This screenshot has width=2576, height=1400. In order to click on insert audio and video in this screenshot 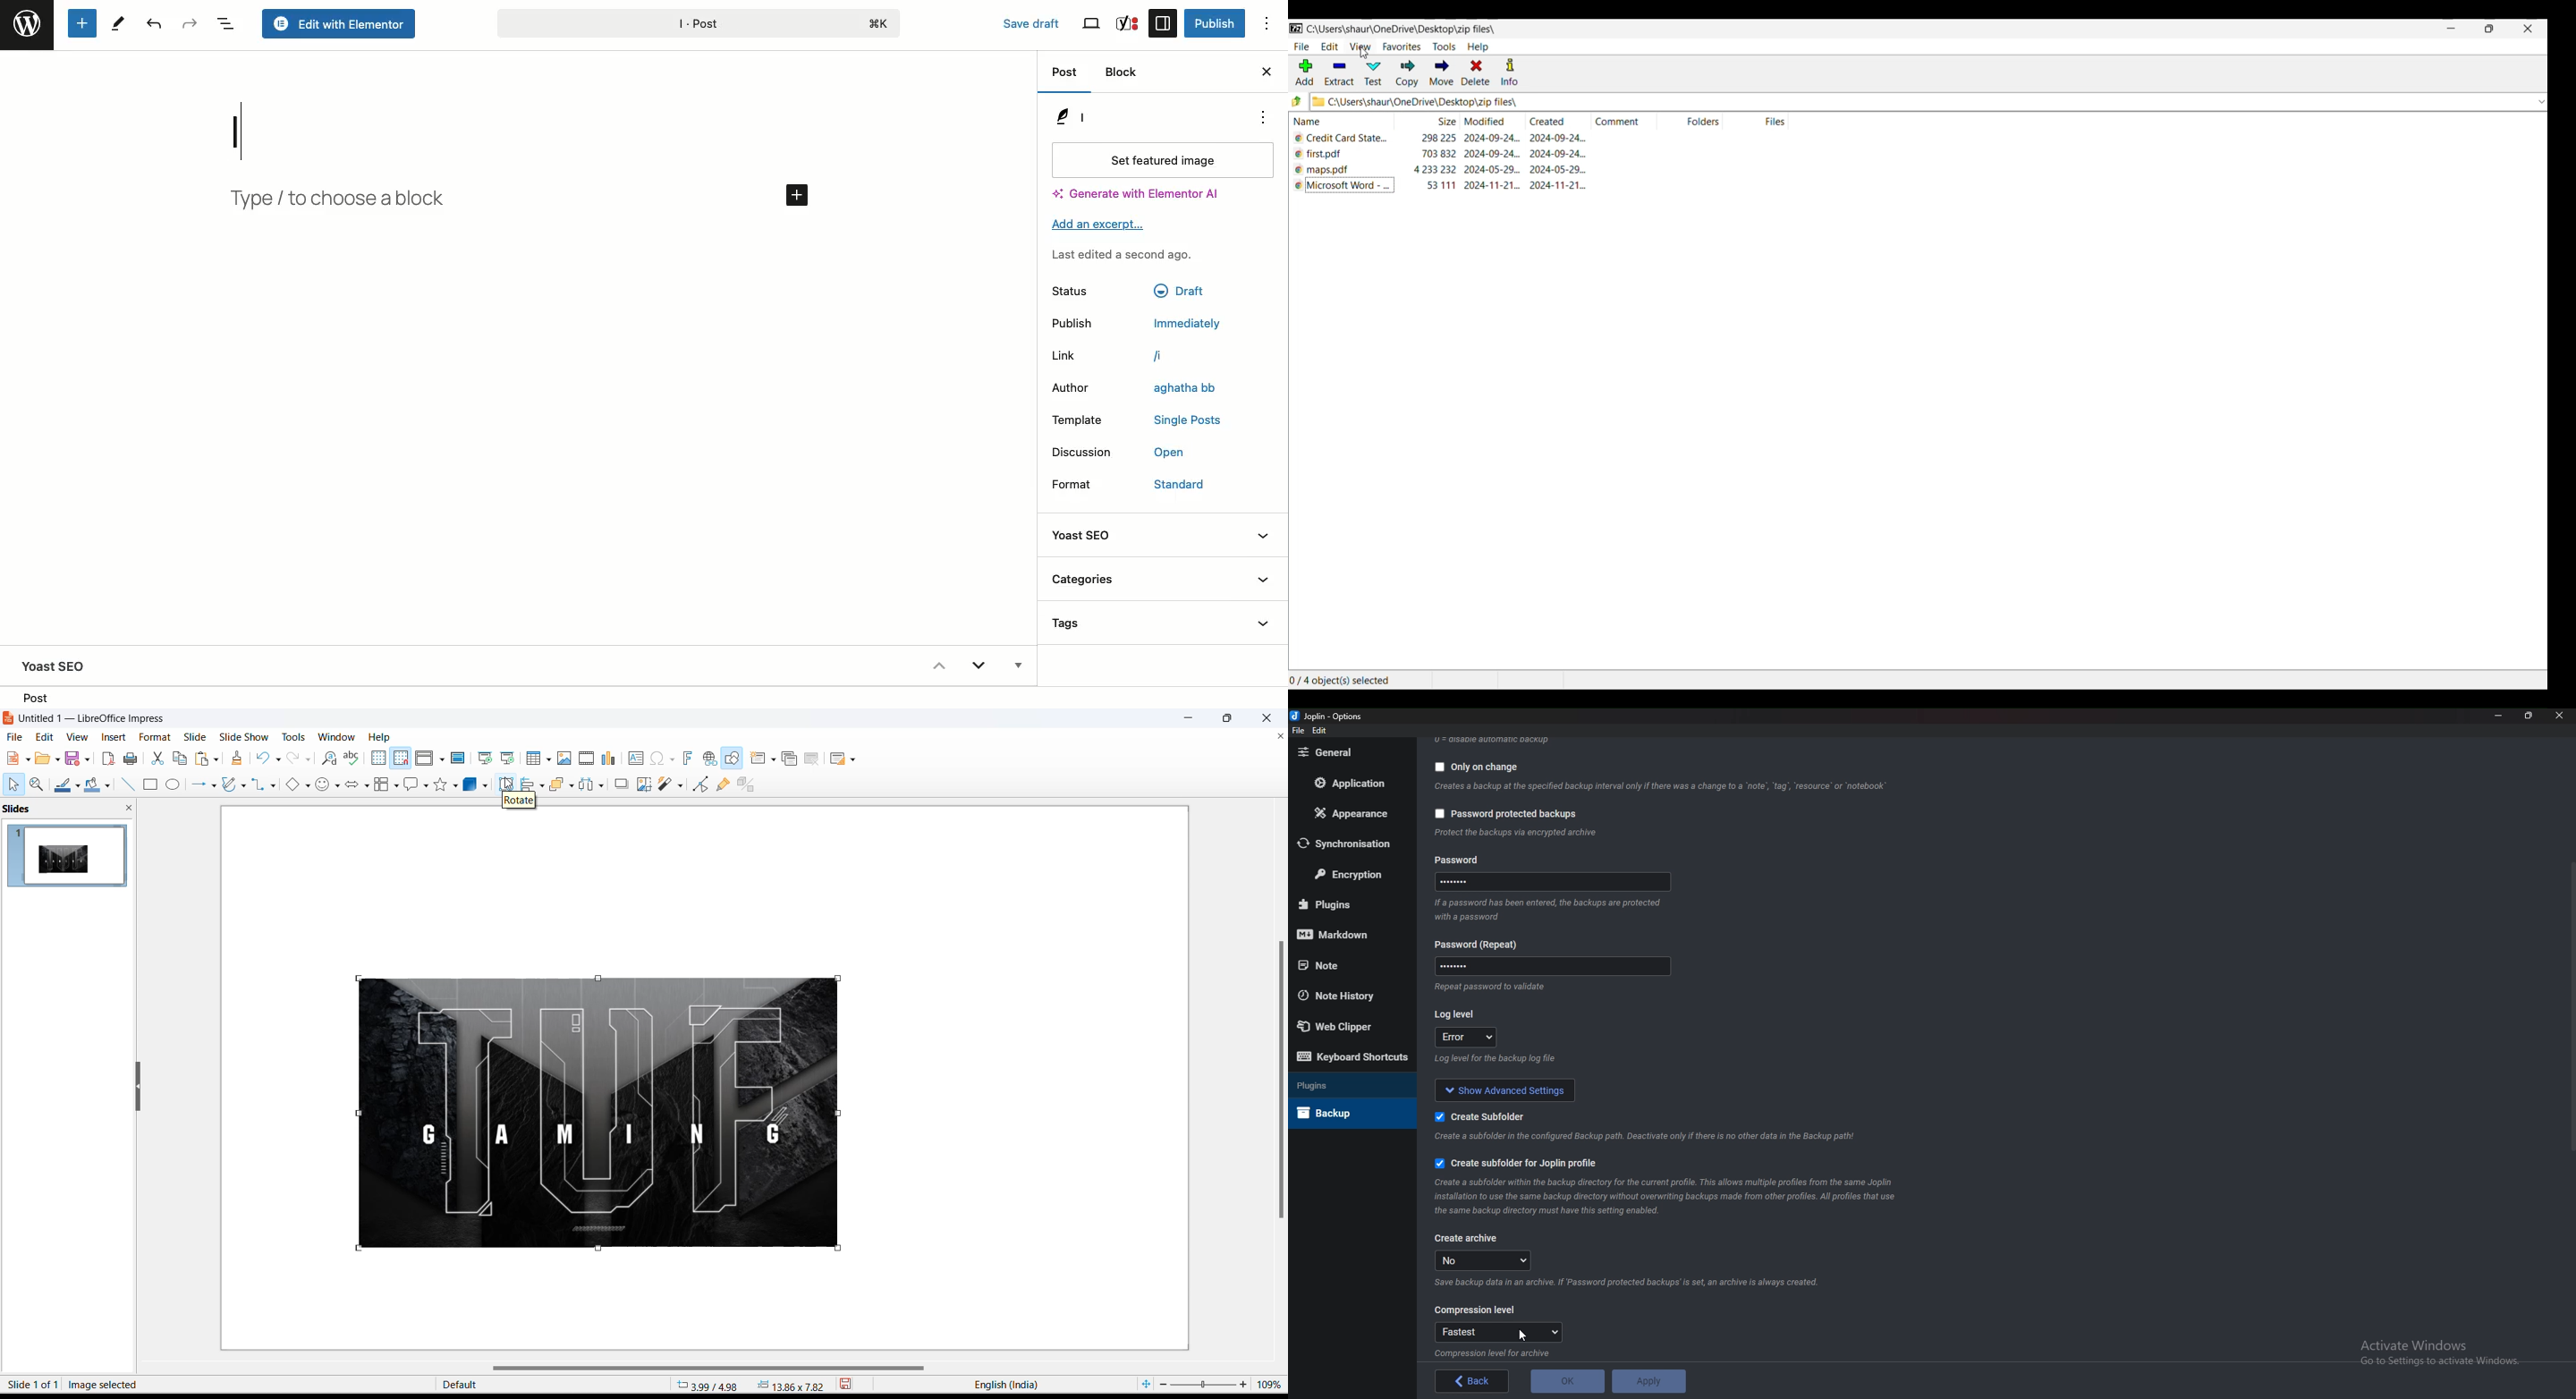, I will do `click(585, 758)`.